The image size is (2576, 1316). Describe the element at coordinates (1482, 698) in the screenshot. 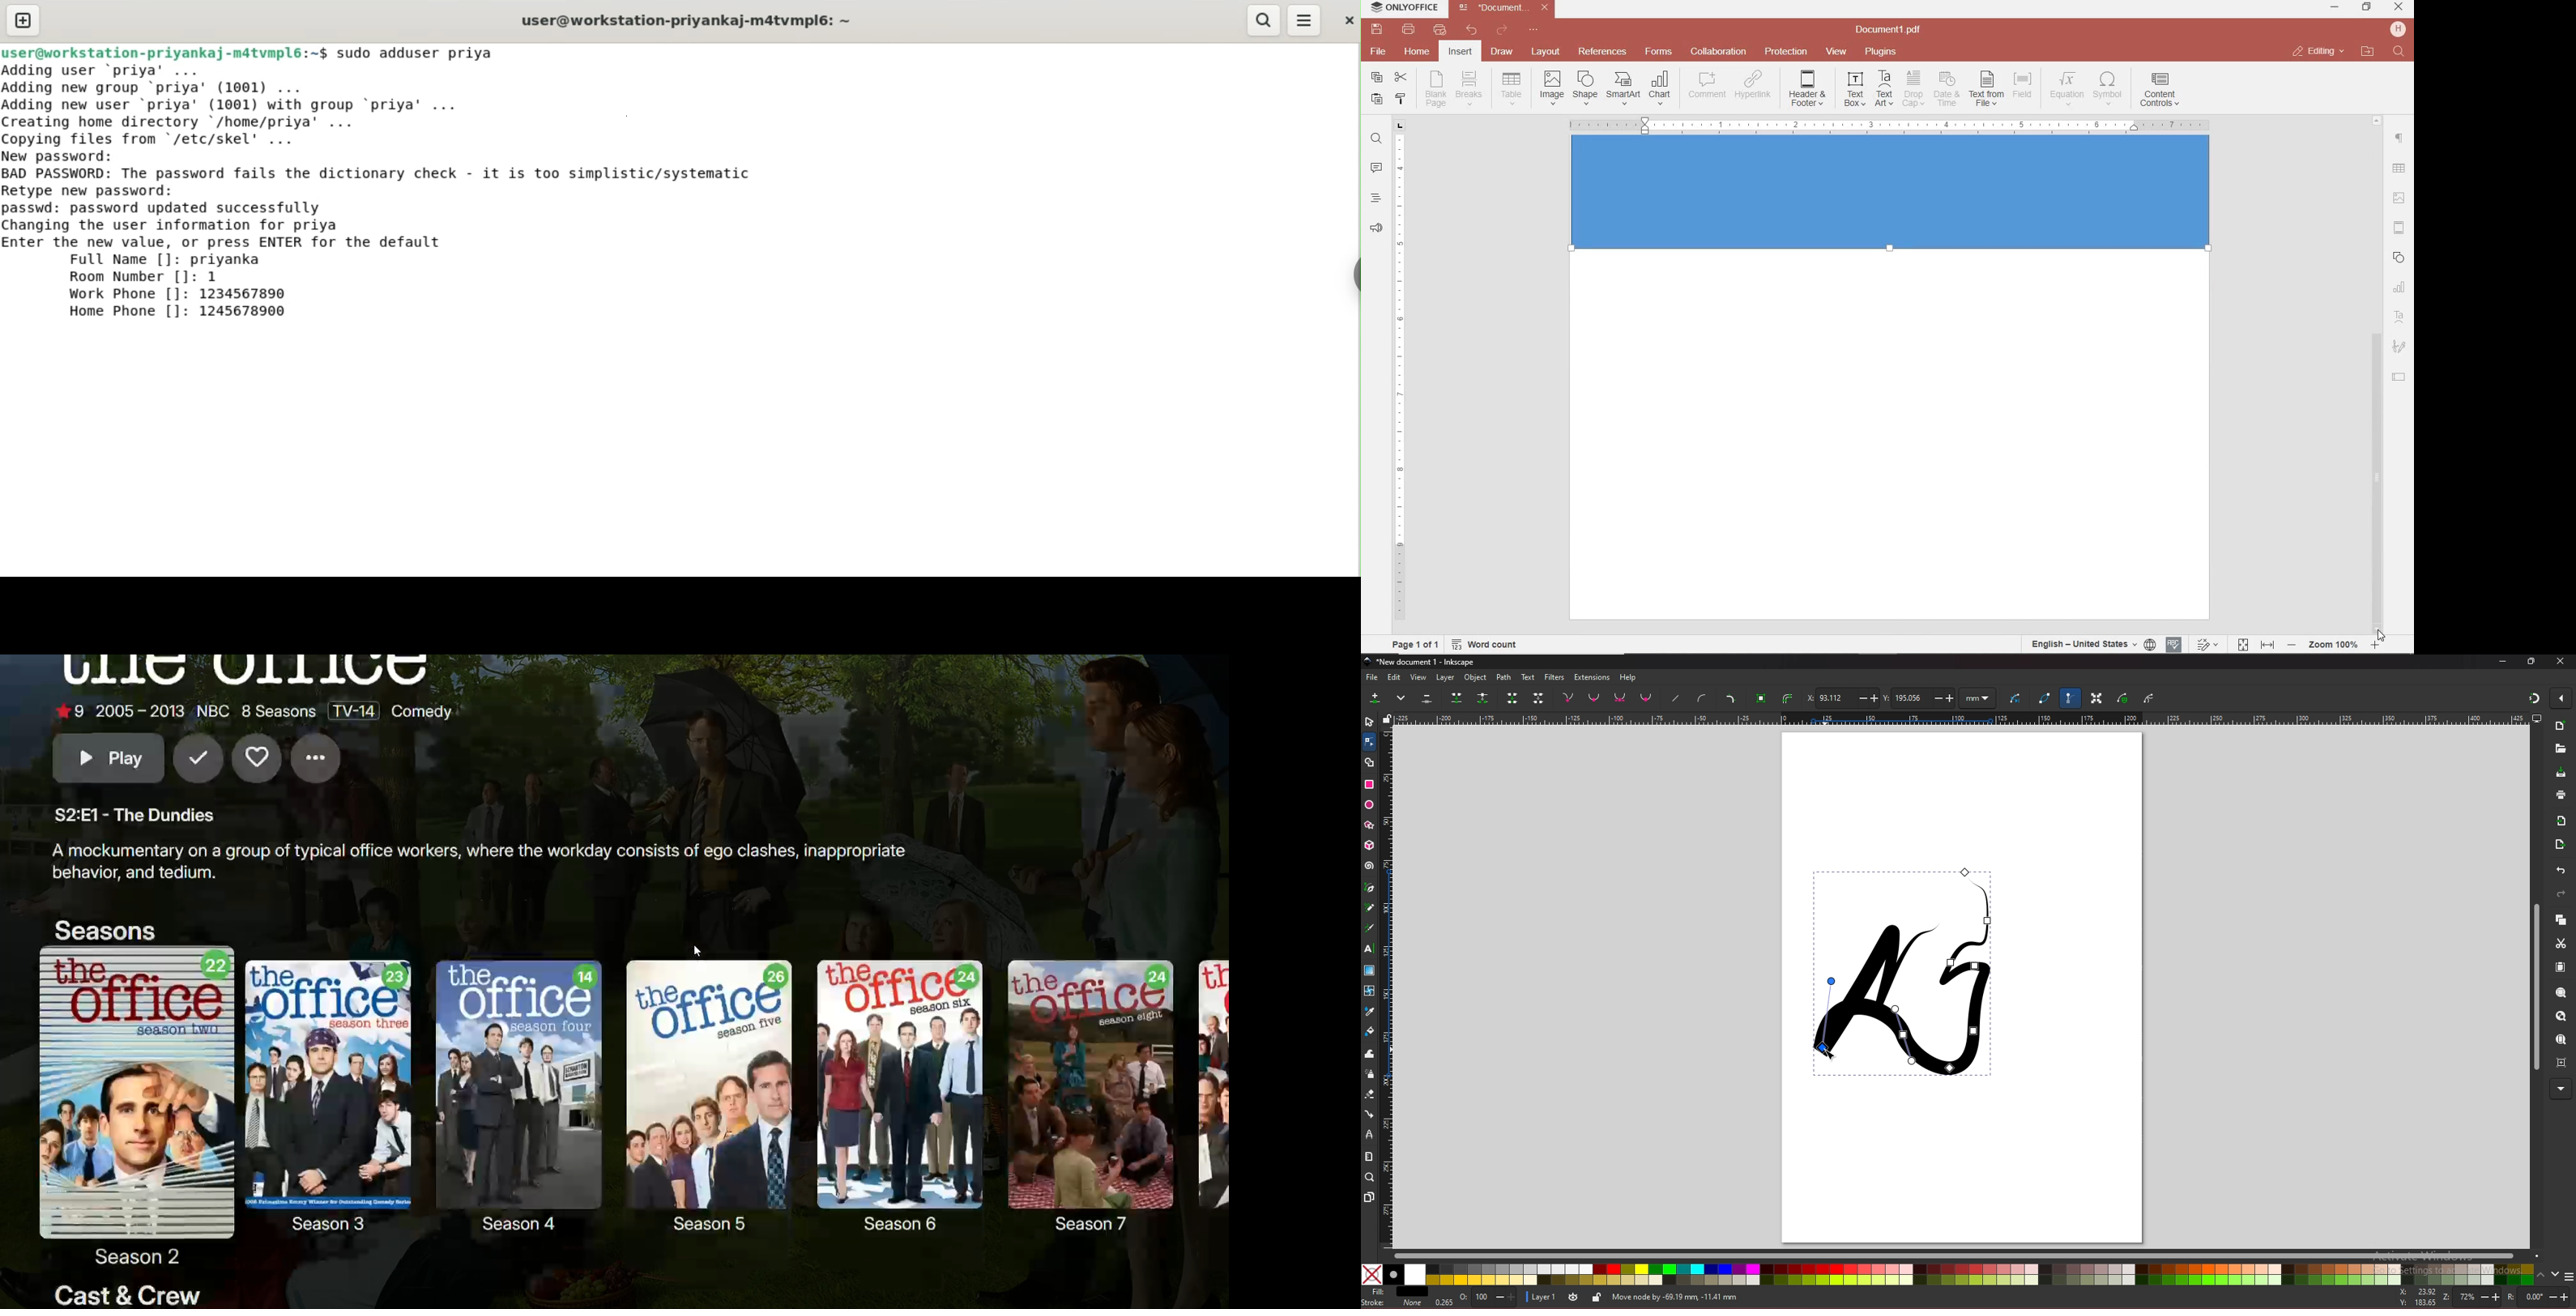

I see `break path` at that location.